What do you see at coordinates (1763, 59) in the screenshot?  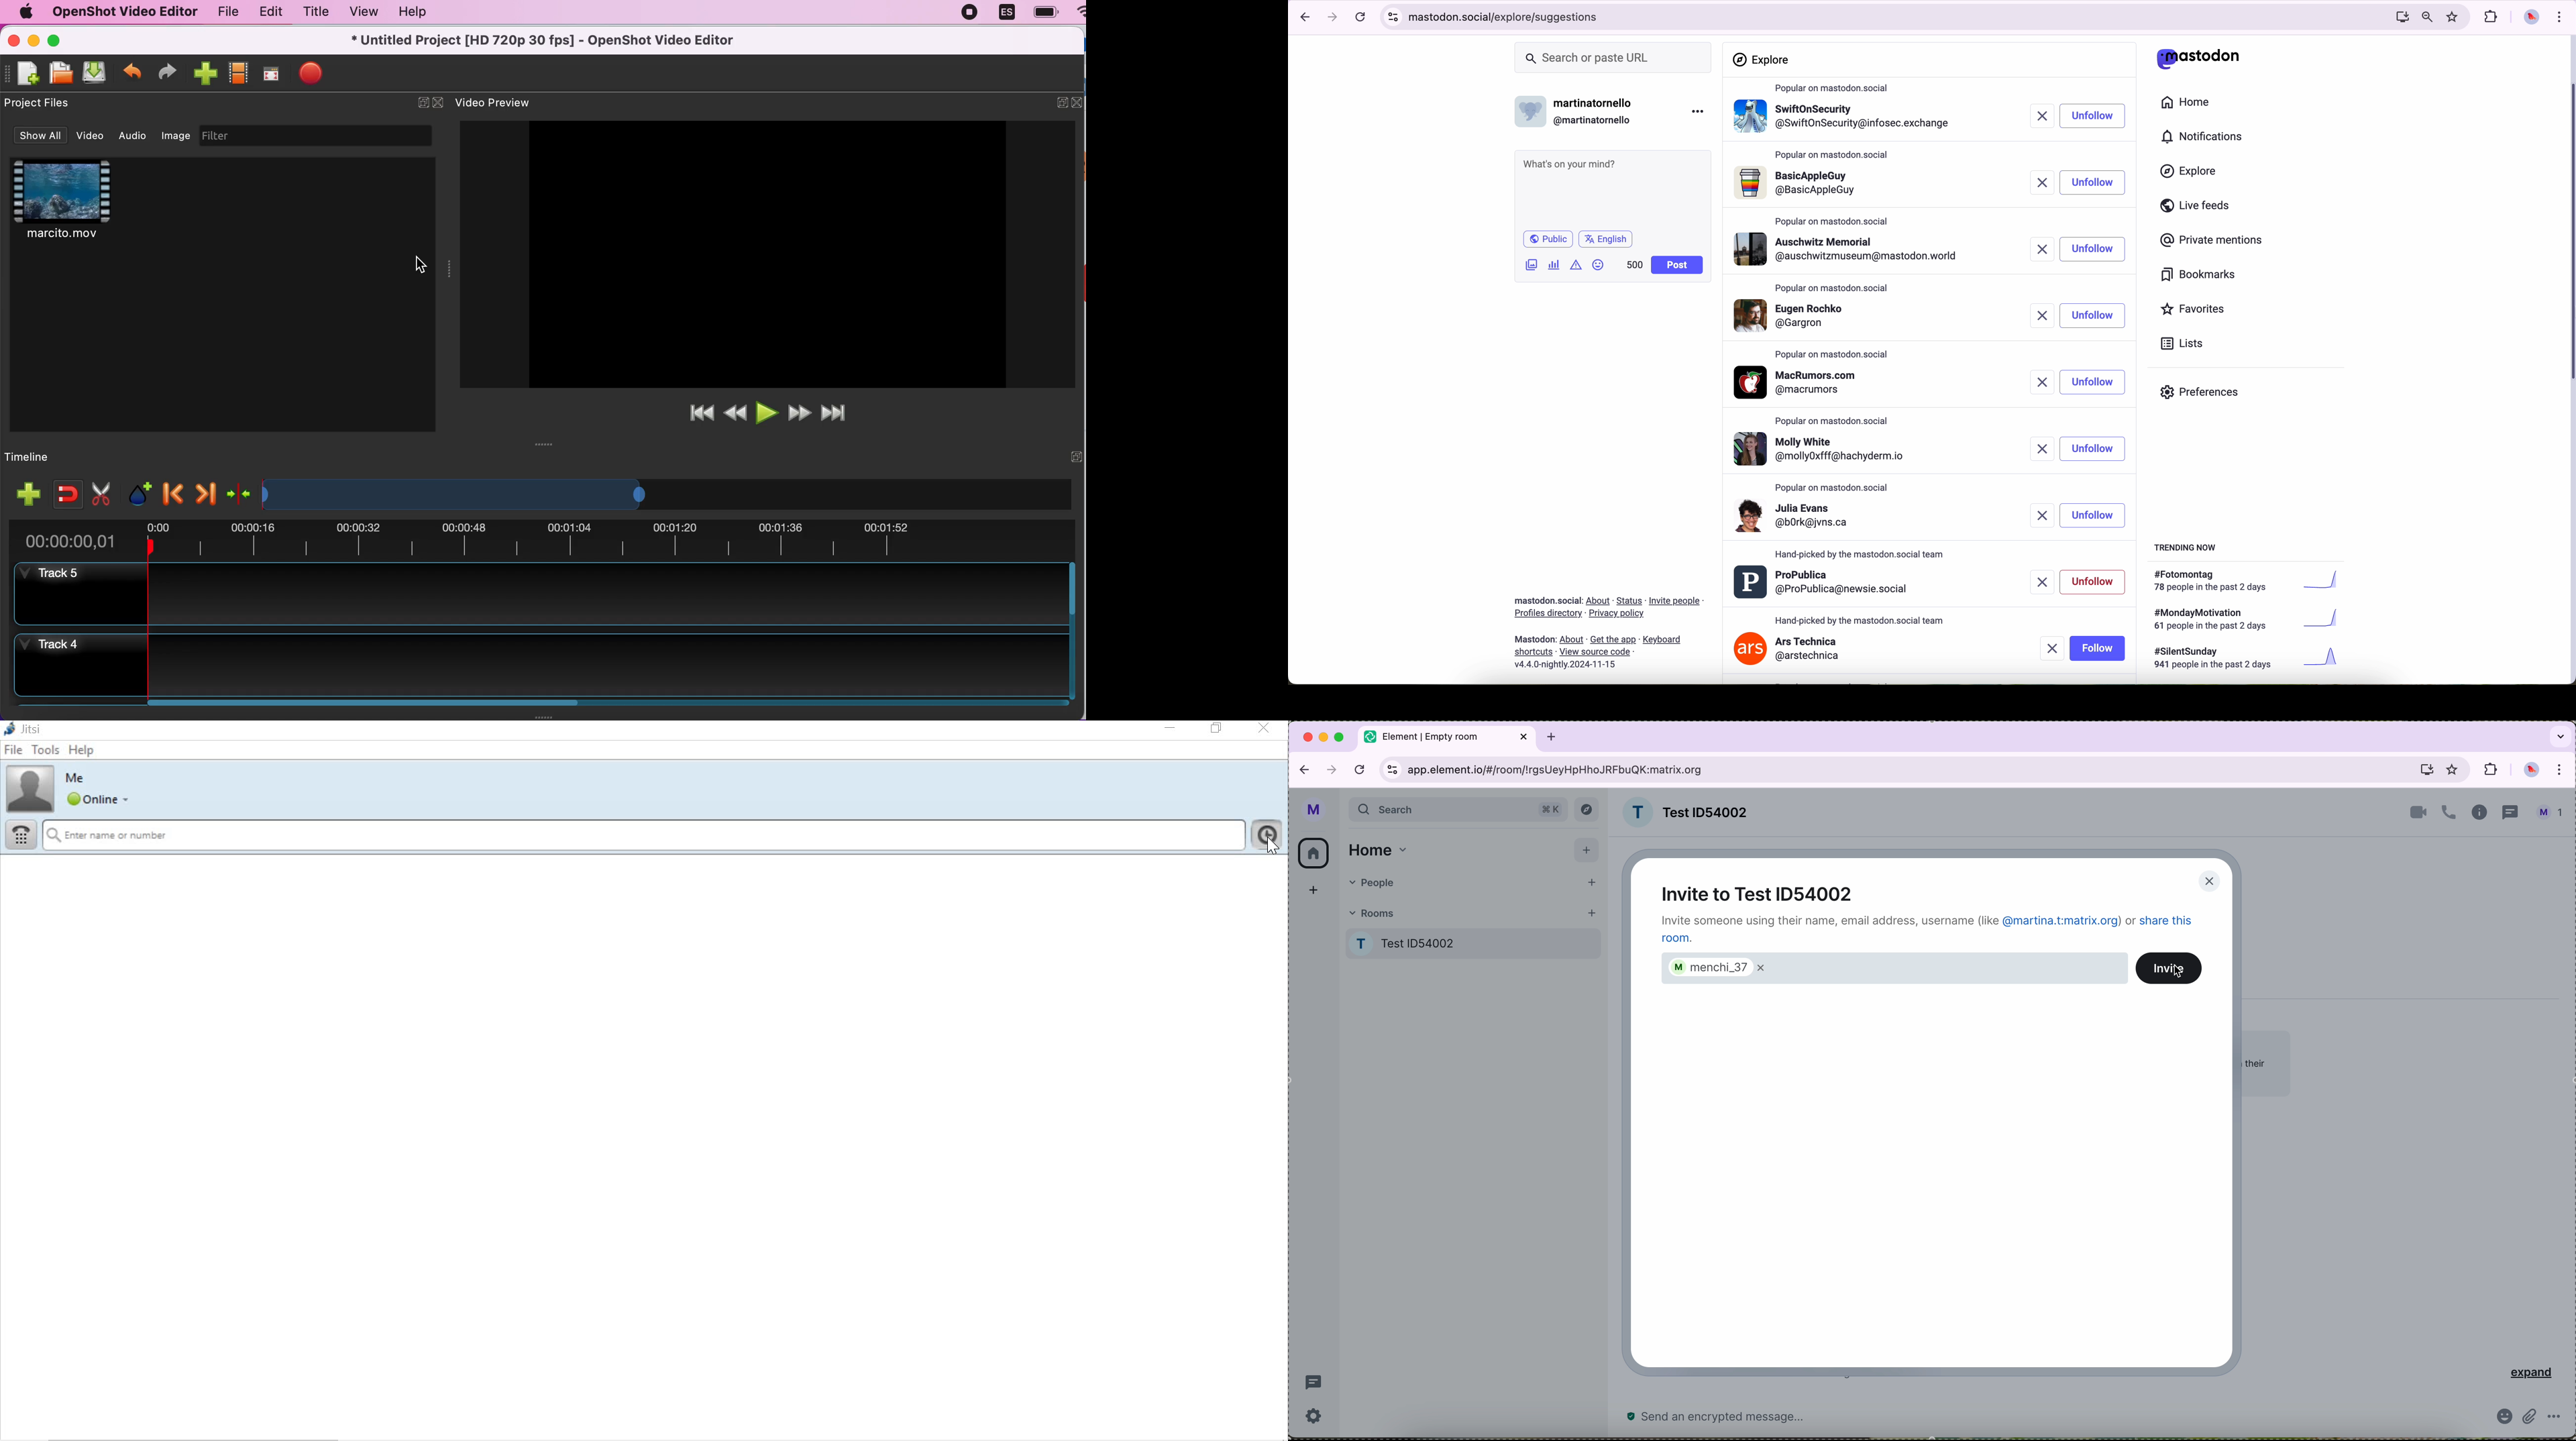 I see `explore section` at bounding box center [1763, 59].